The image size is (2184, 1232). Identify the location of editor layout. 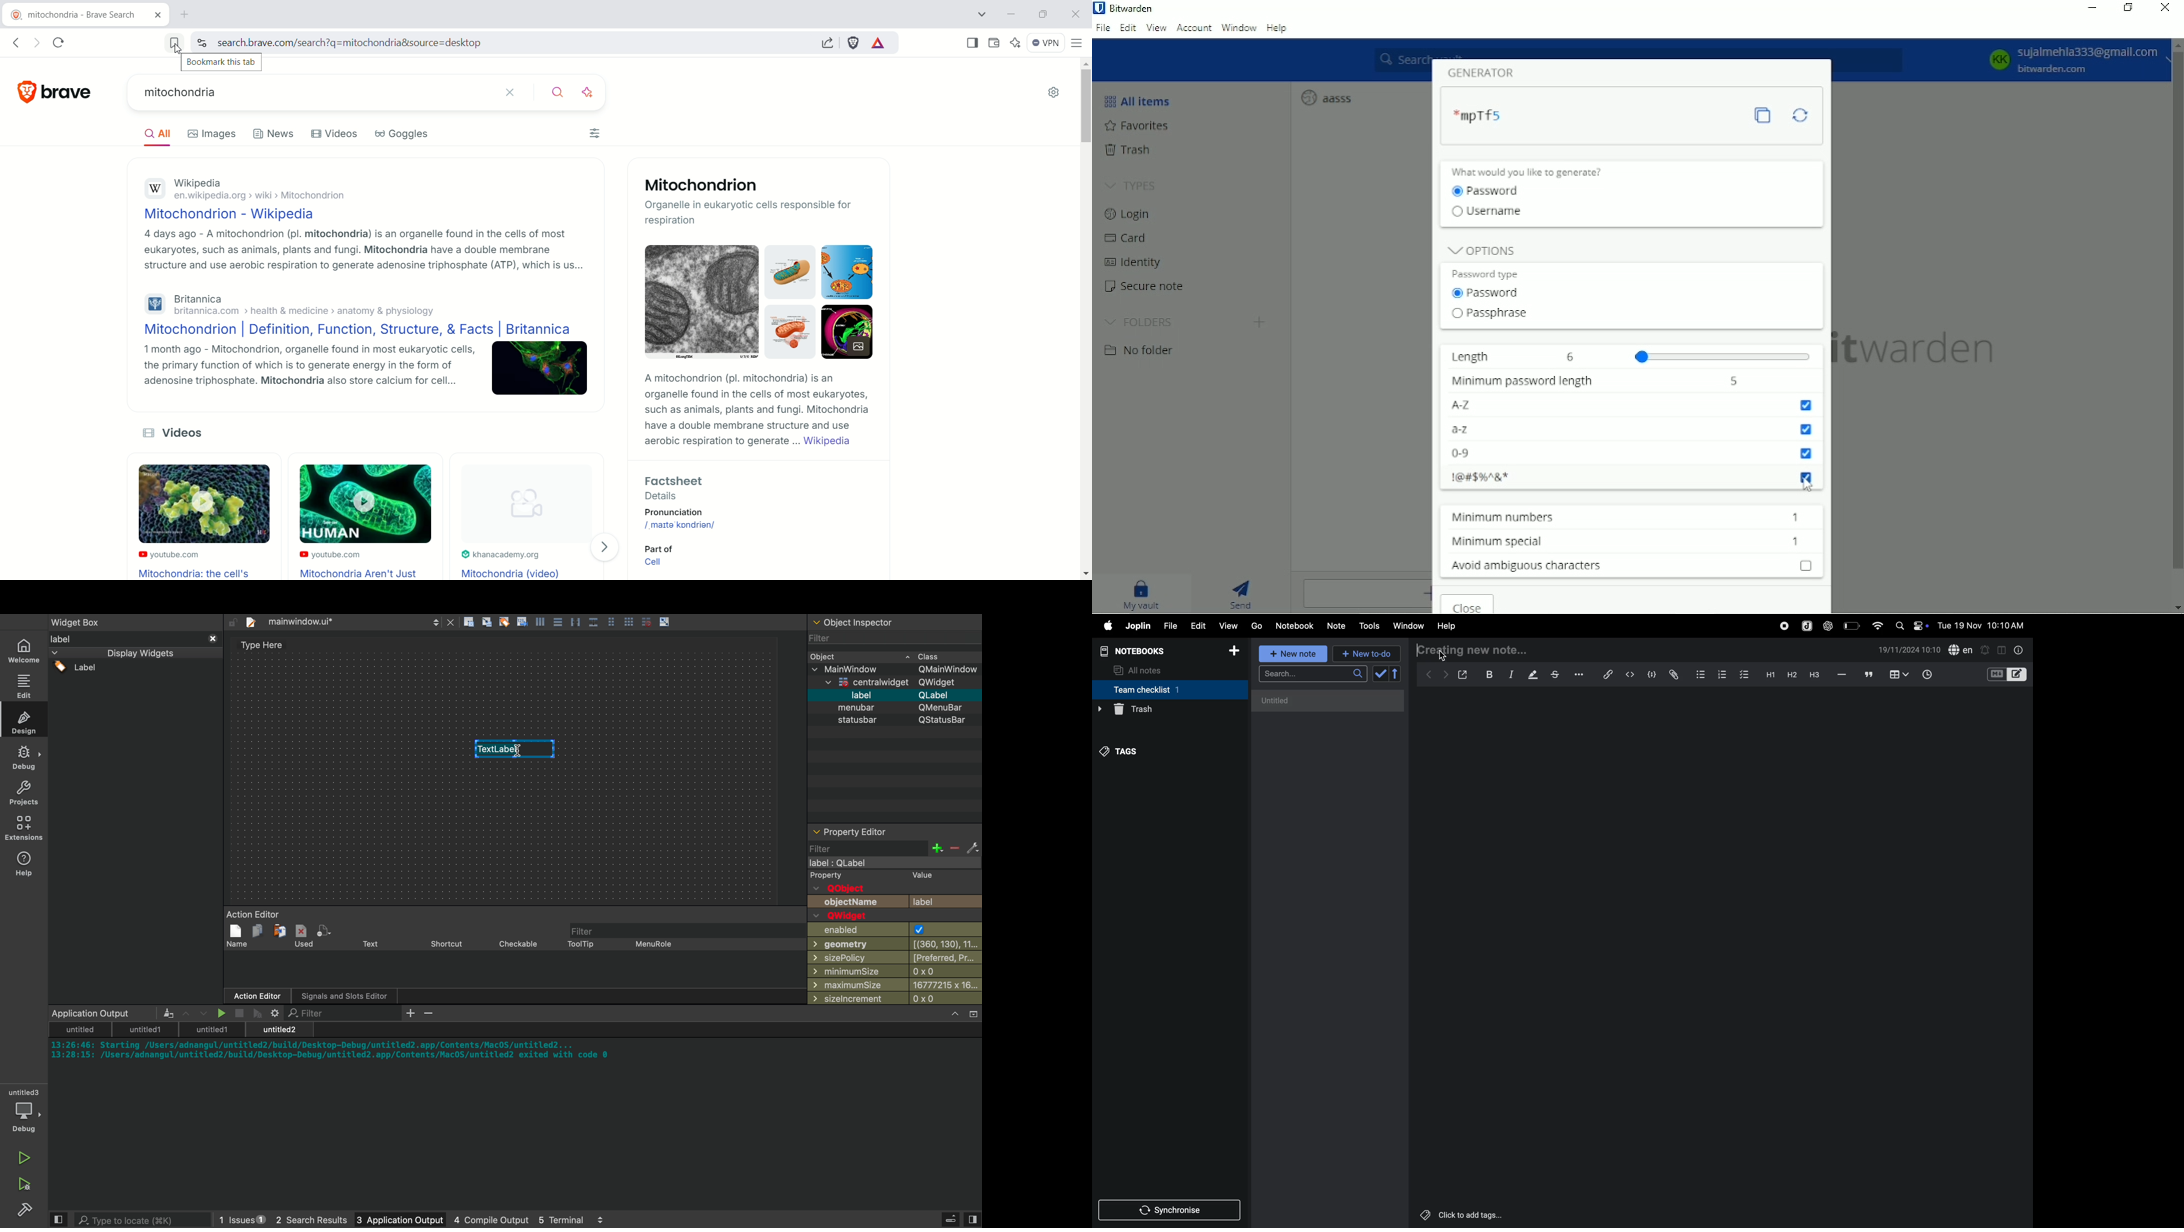
(2018, 674).